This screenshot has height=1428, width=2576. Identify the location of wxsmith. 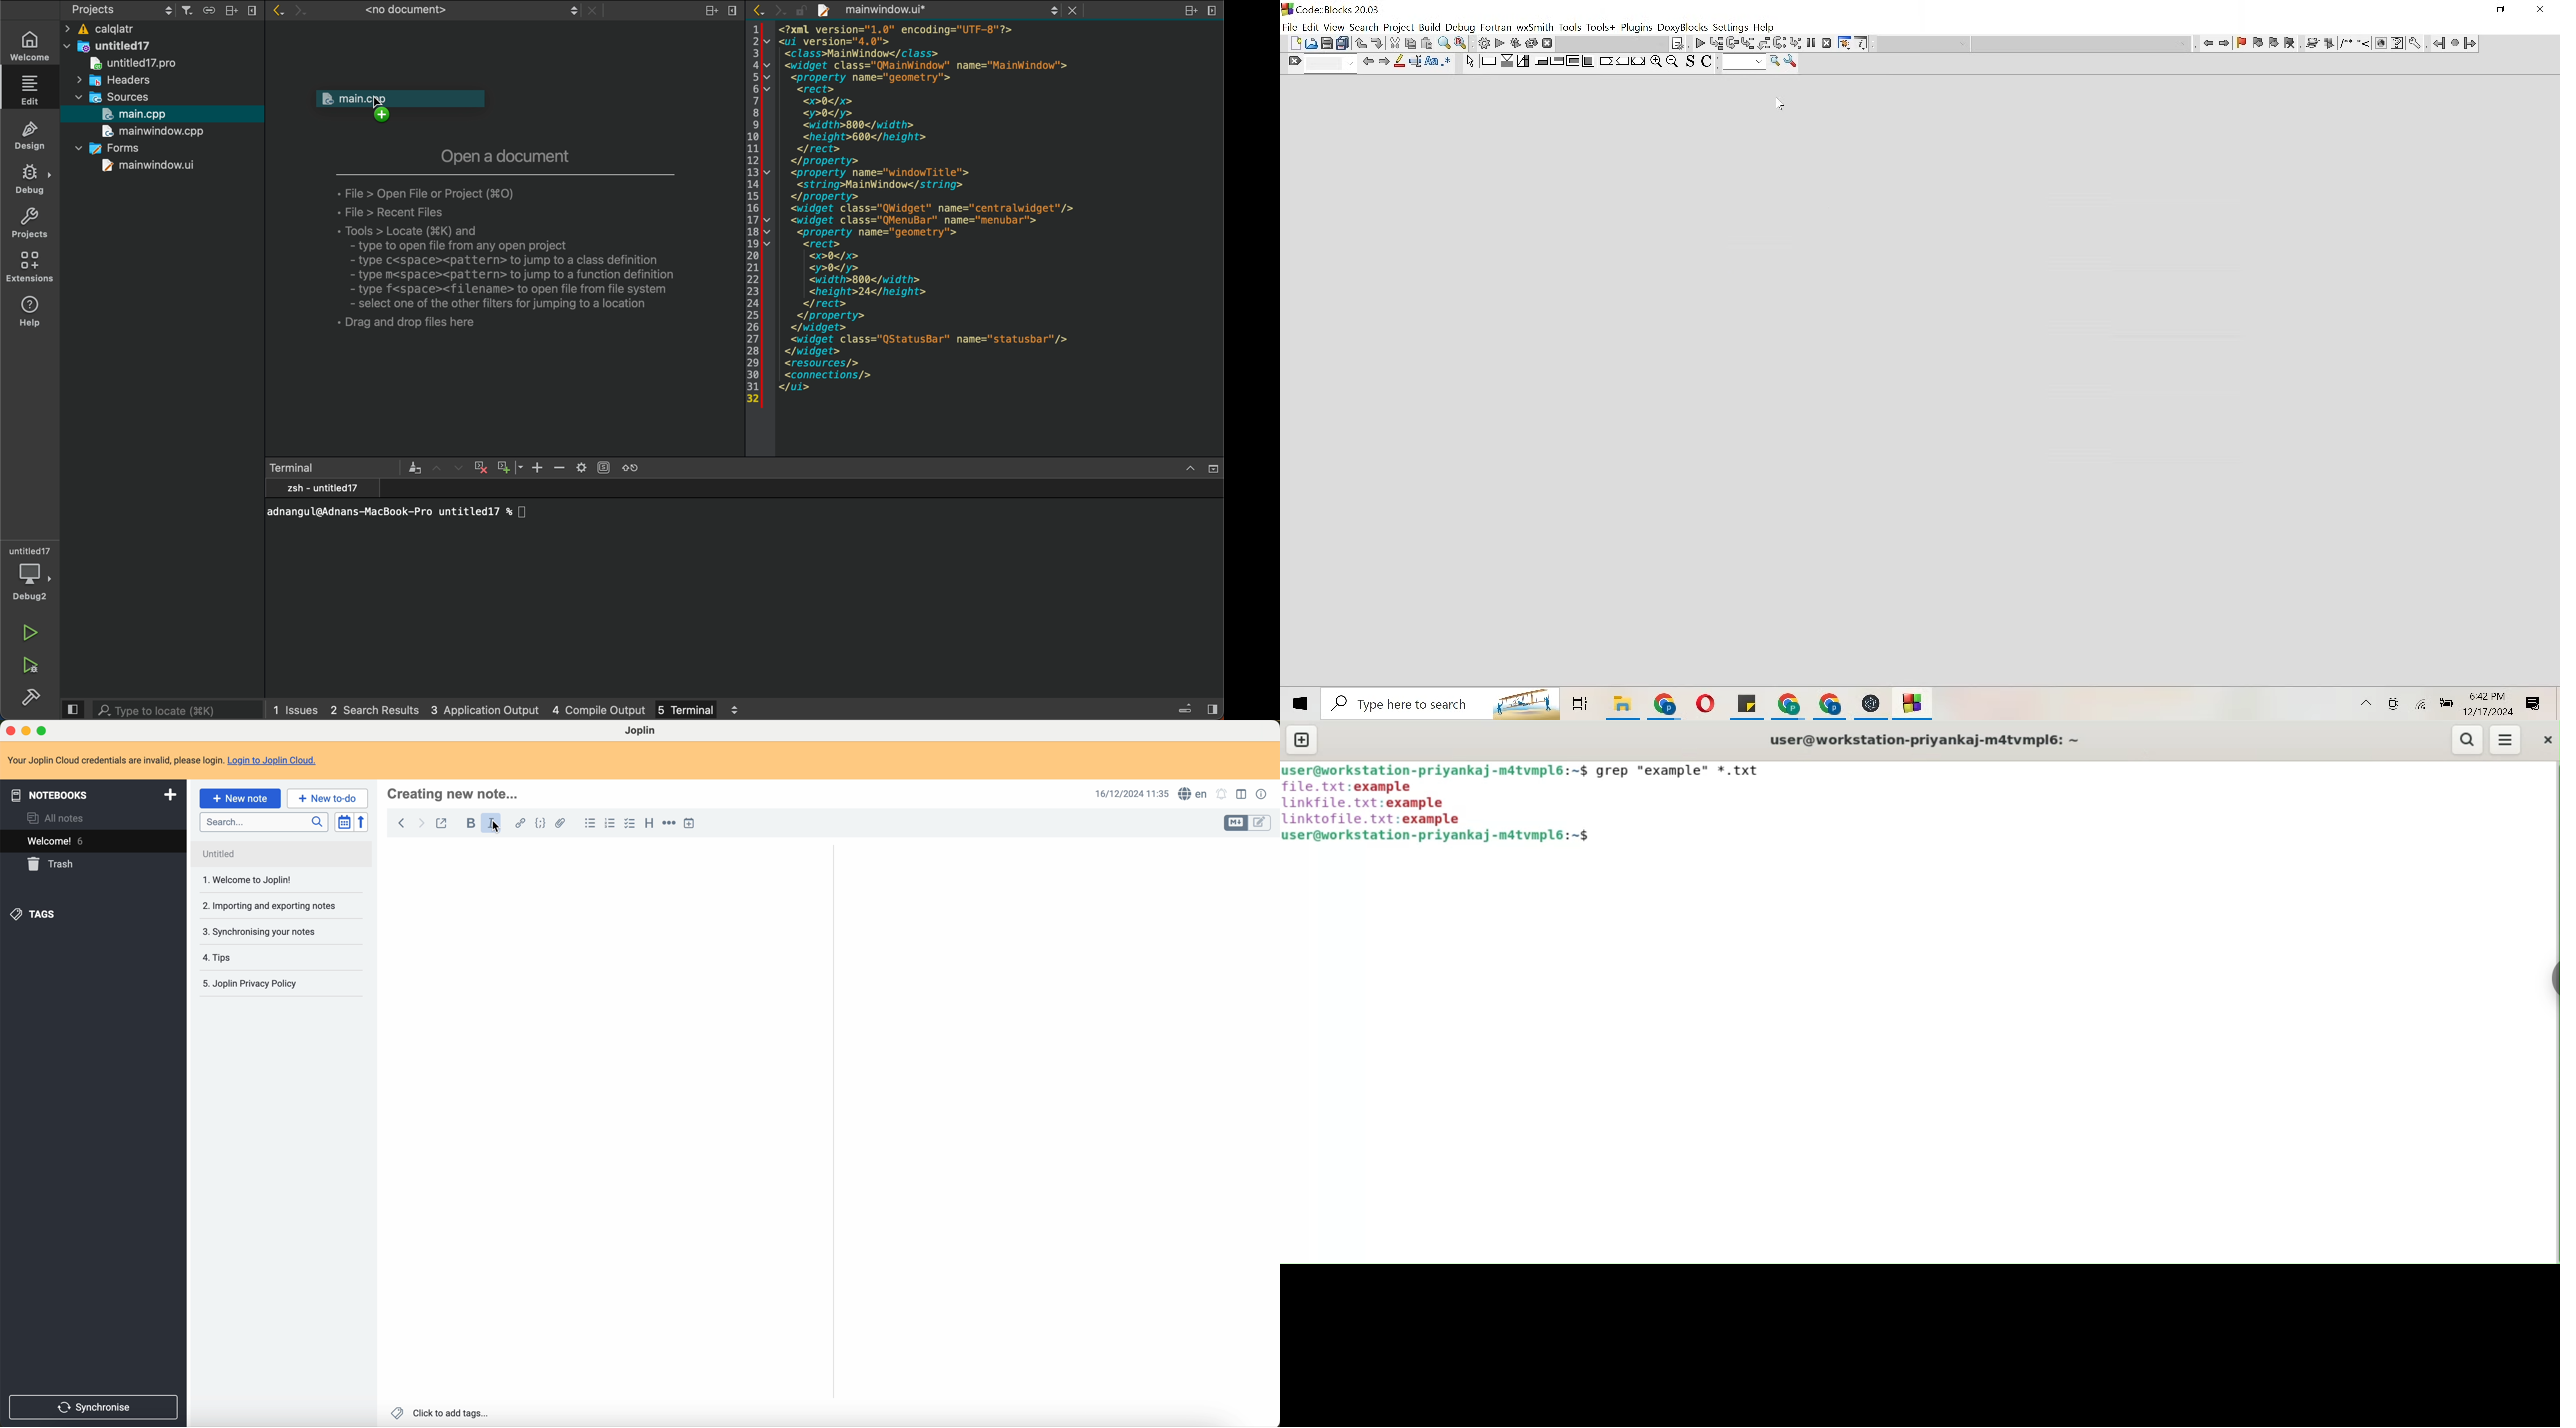
(1535, 28).